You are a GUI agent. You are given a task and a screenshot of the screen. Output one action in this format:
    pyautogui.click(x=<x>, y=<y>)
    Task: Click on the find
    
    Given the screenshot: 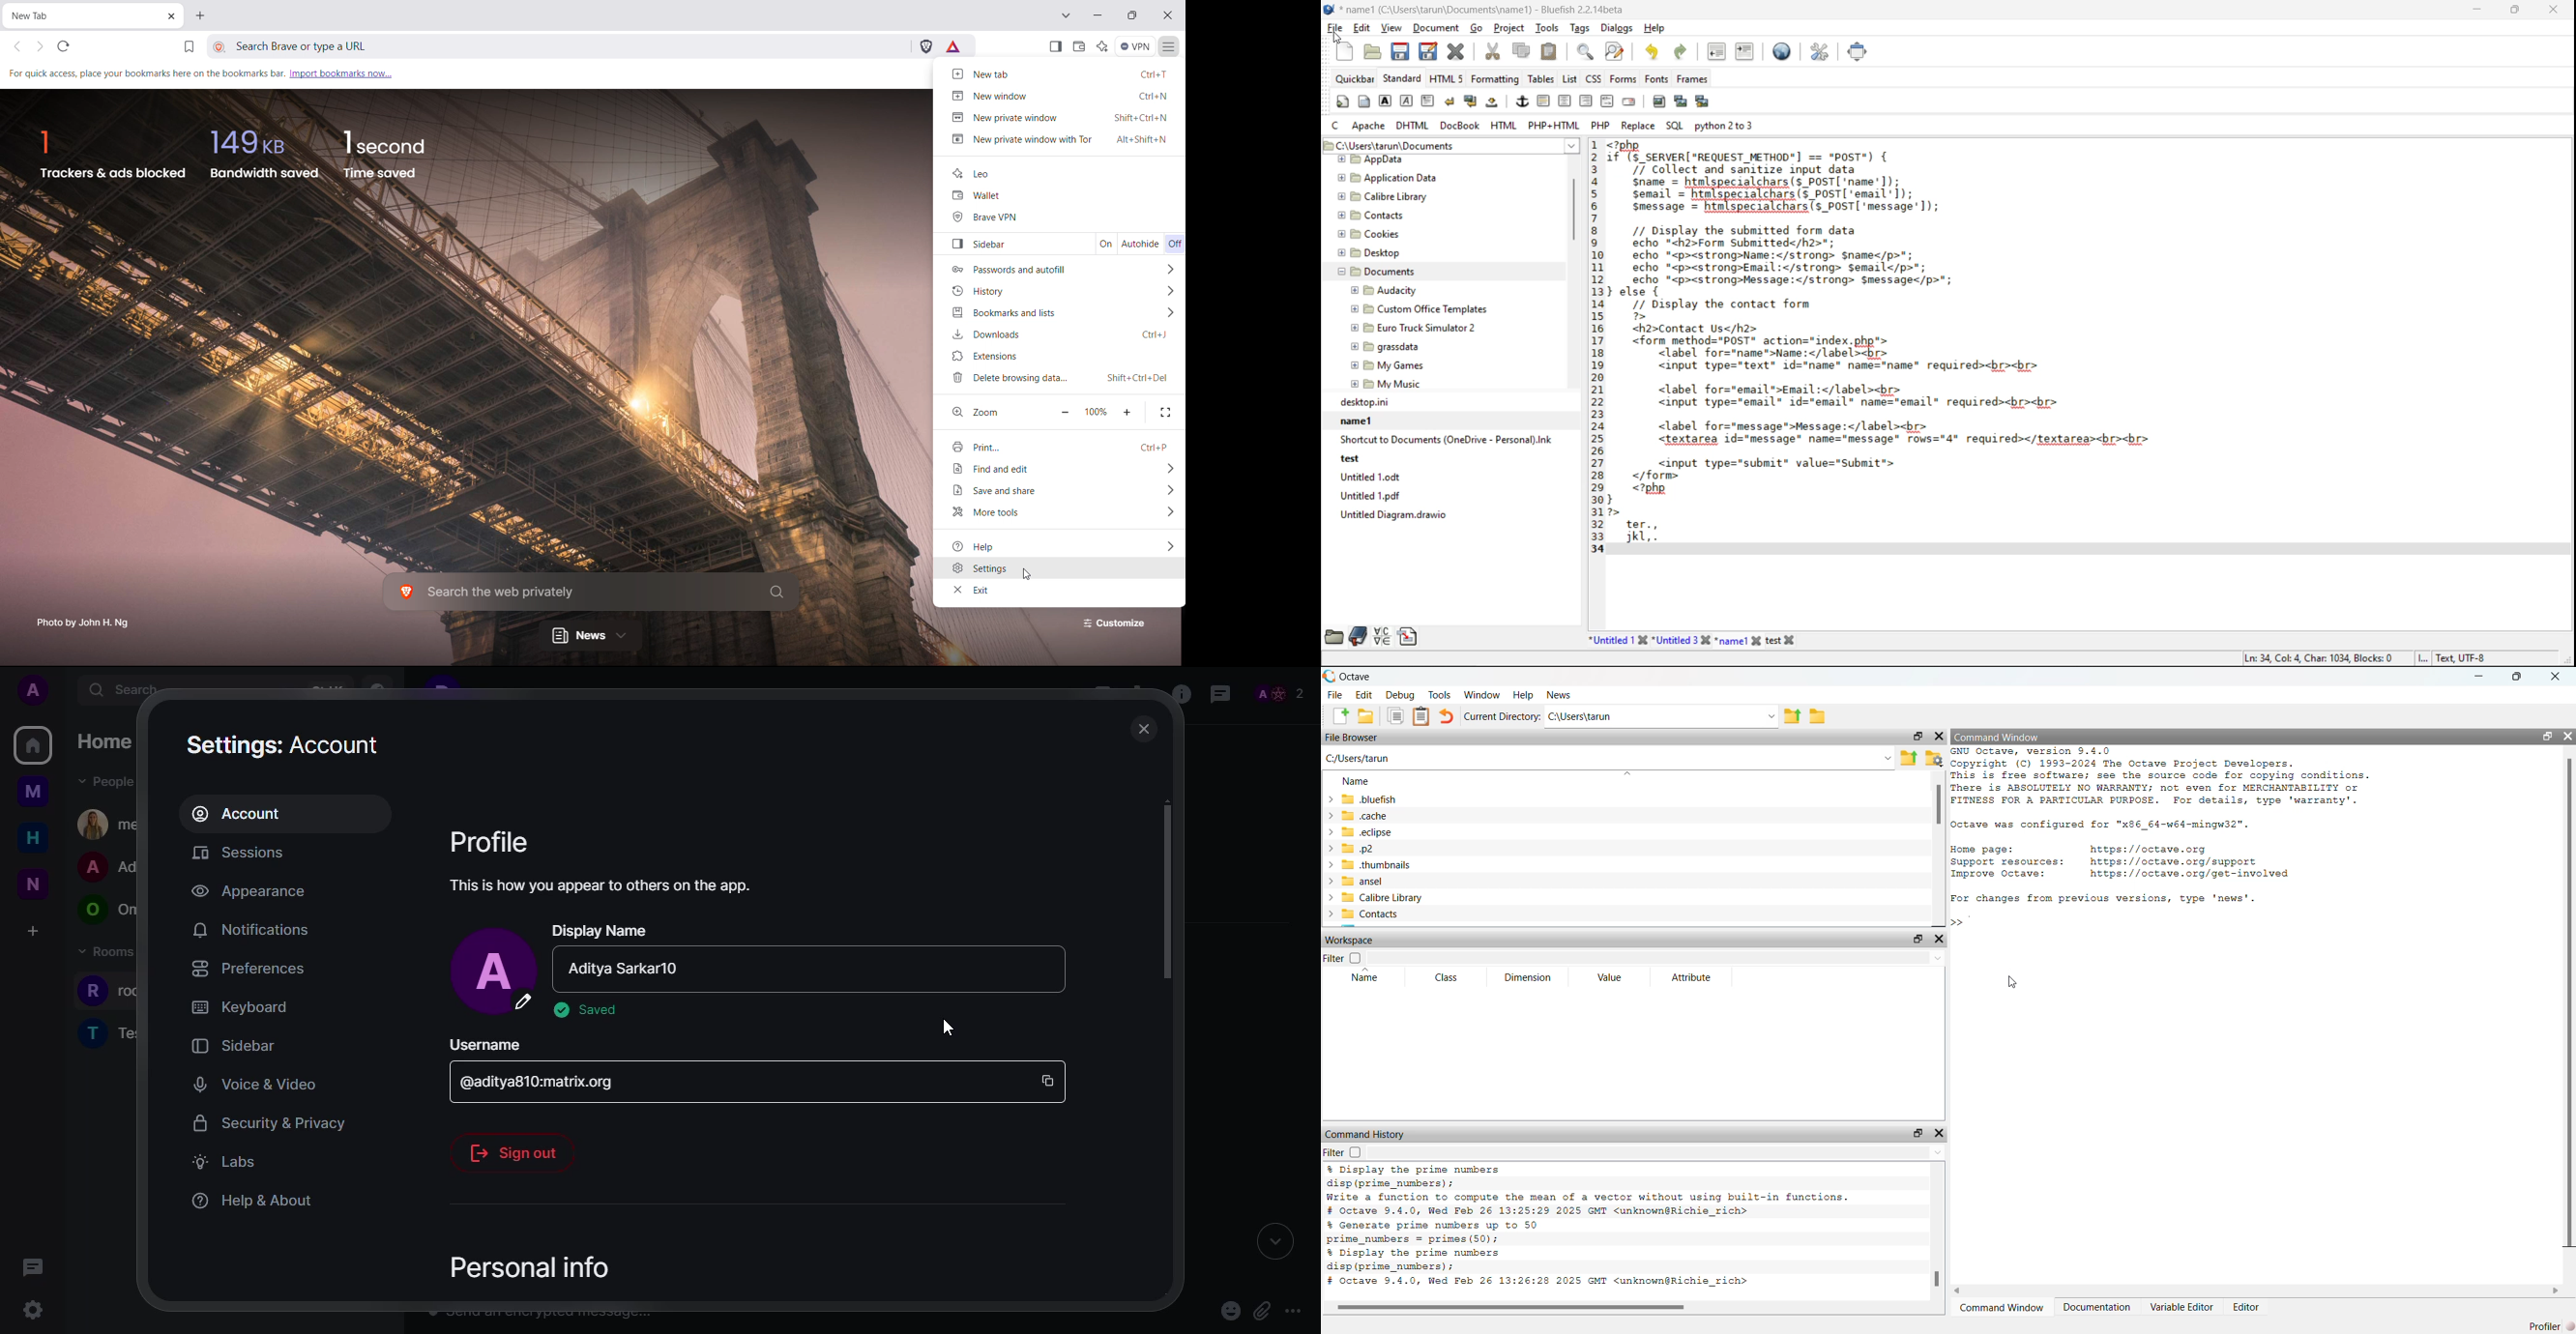 What is the action you would take?
    pyautogui.click(x=1586, y=50)
    